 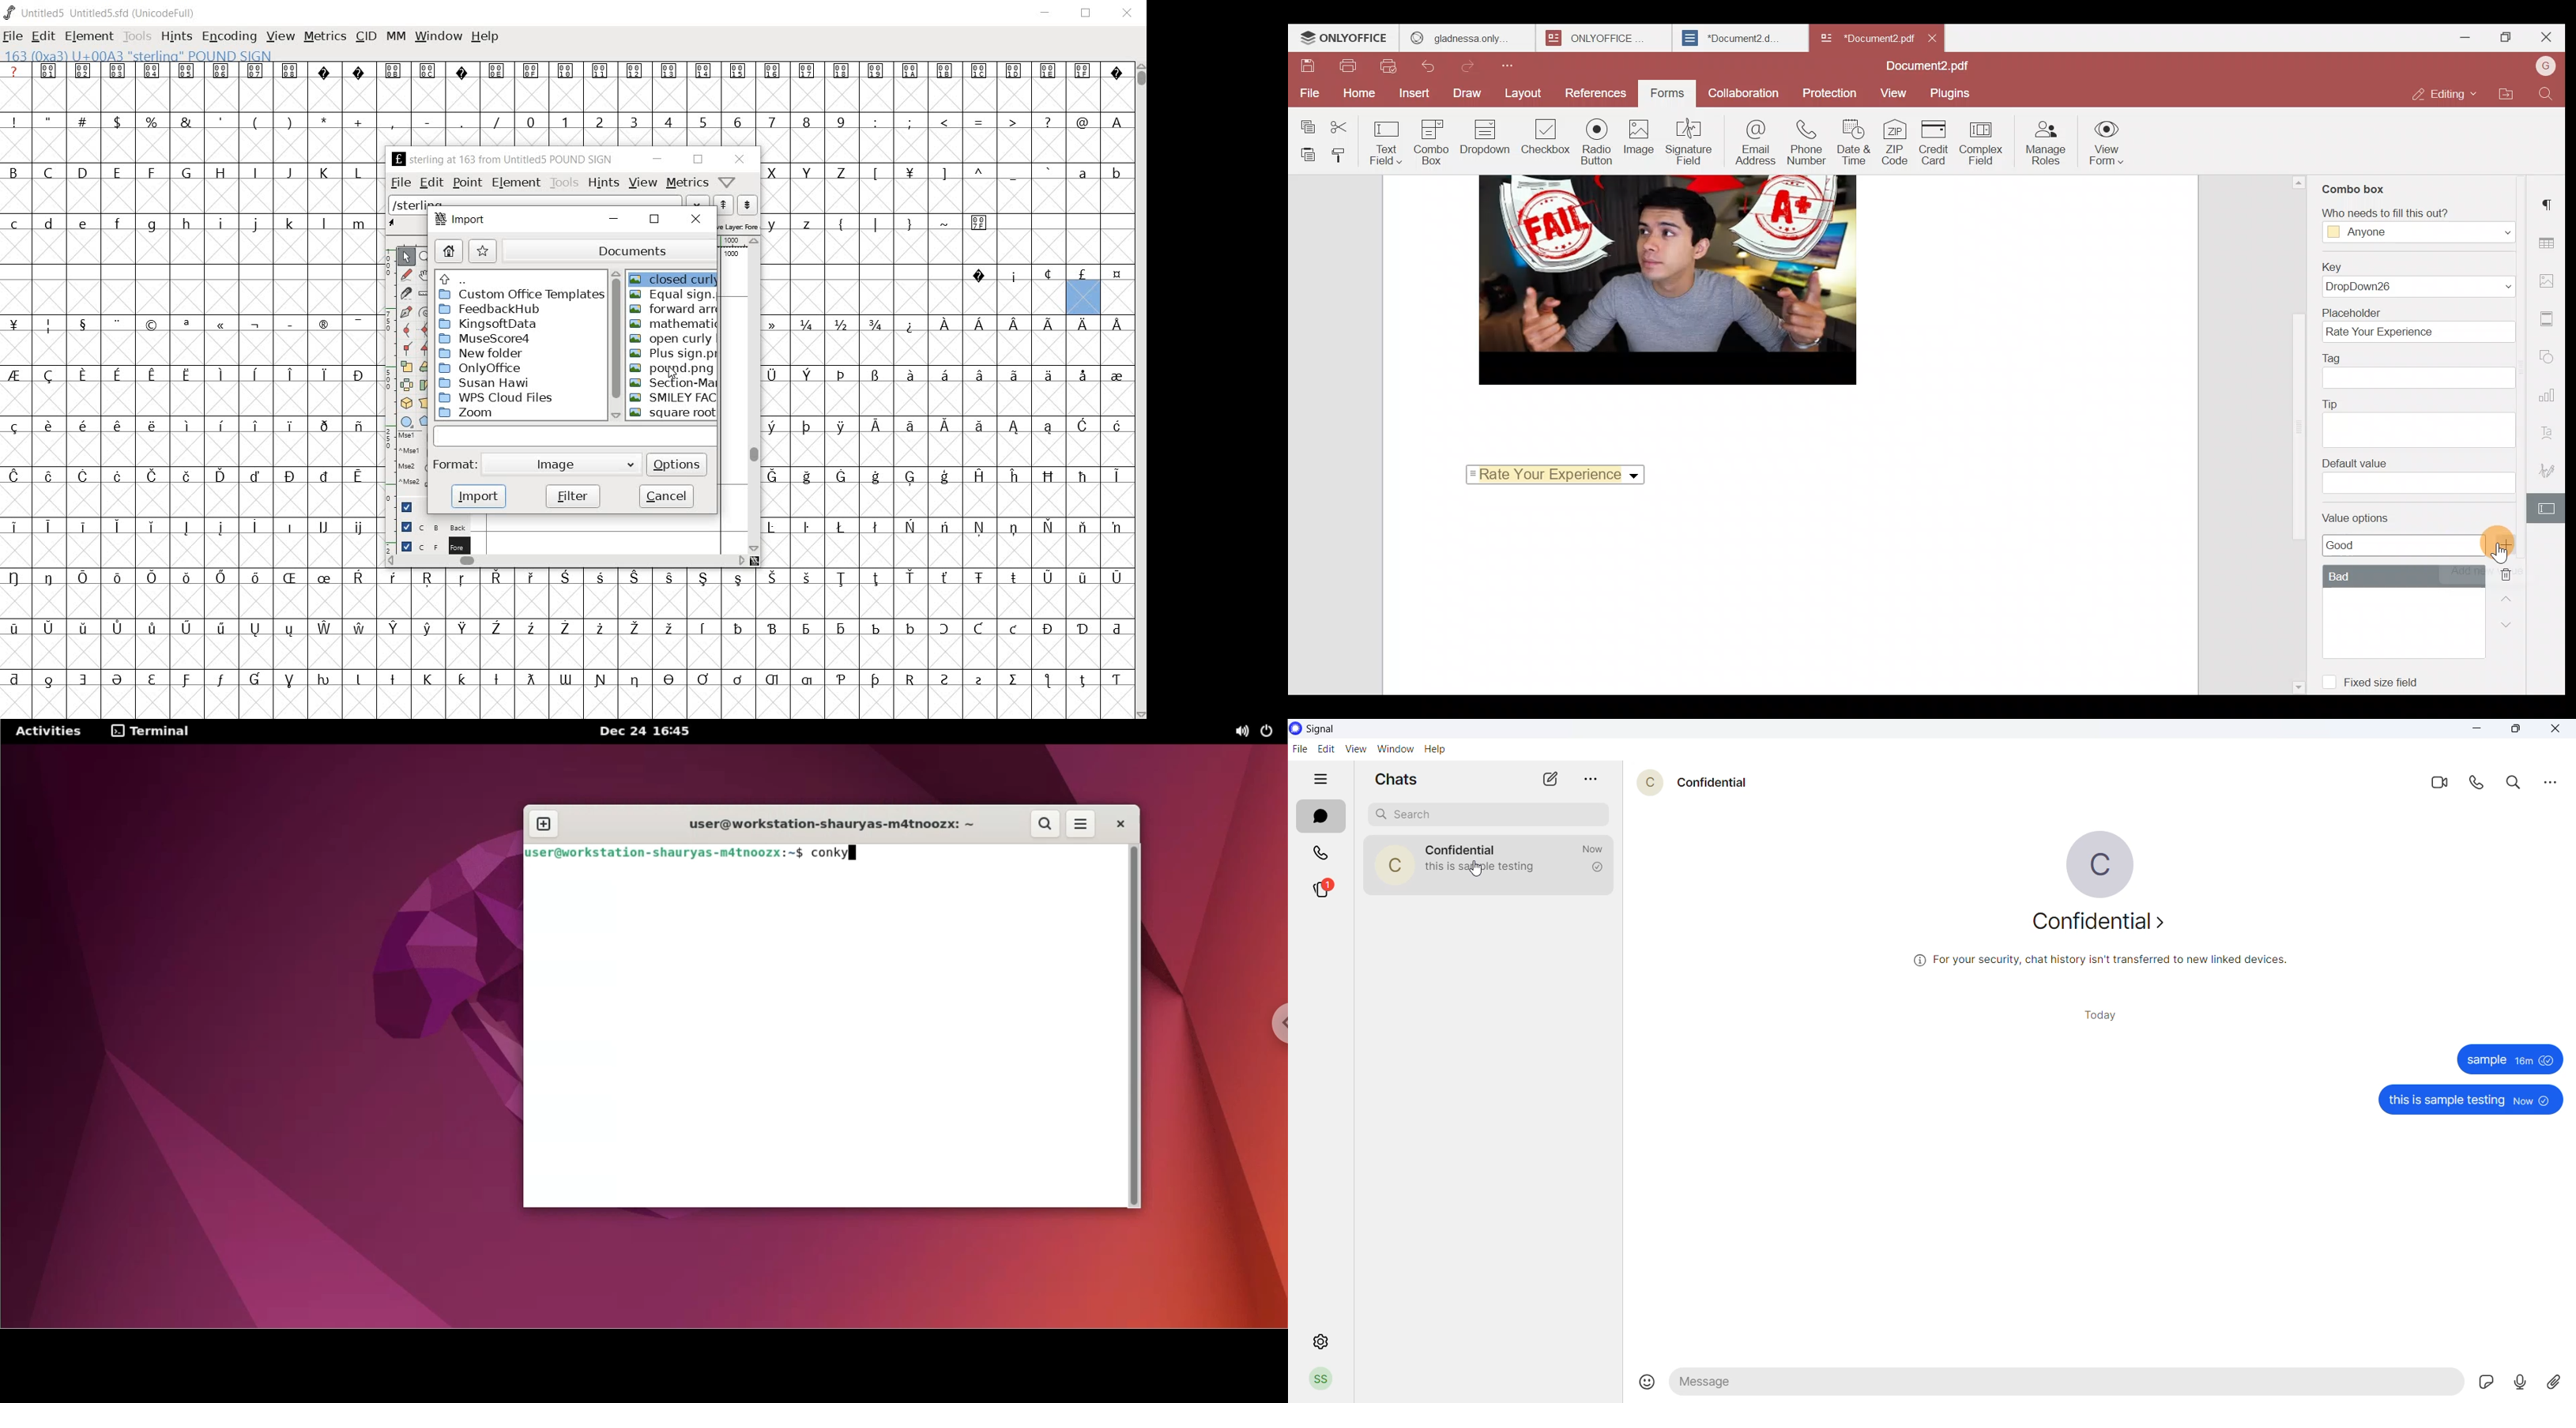 I want to click on SMILEY FAC, so click(x=672, y=397).